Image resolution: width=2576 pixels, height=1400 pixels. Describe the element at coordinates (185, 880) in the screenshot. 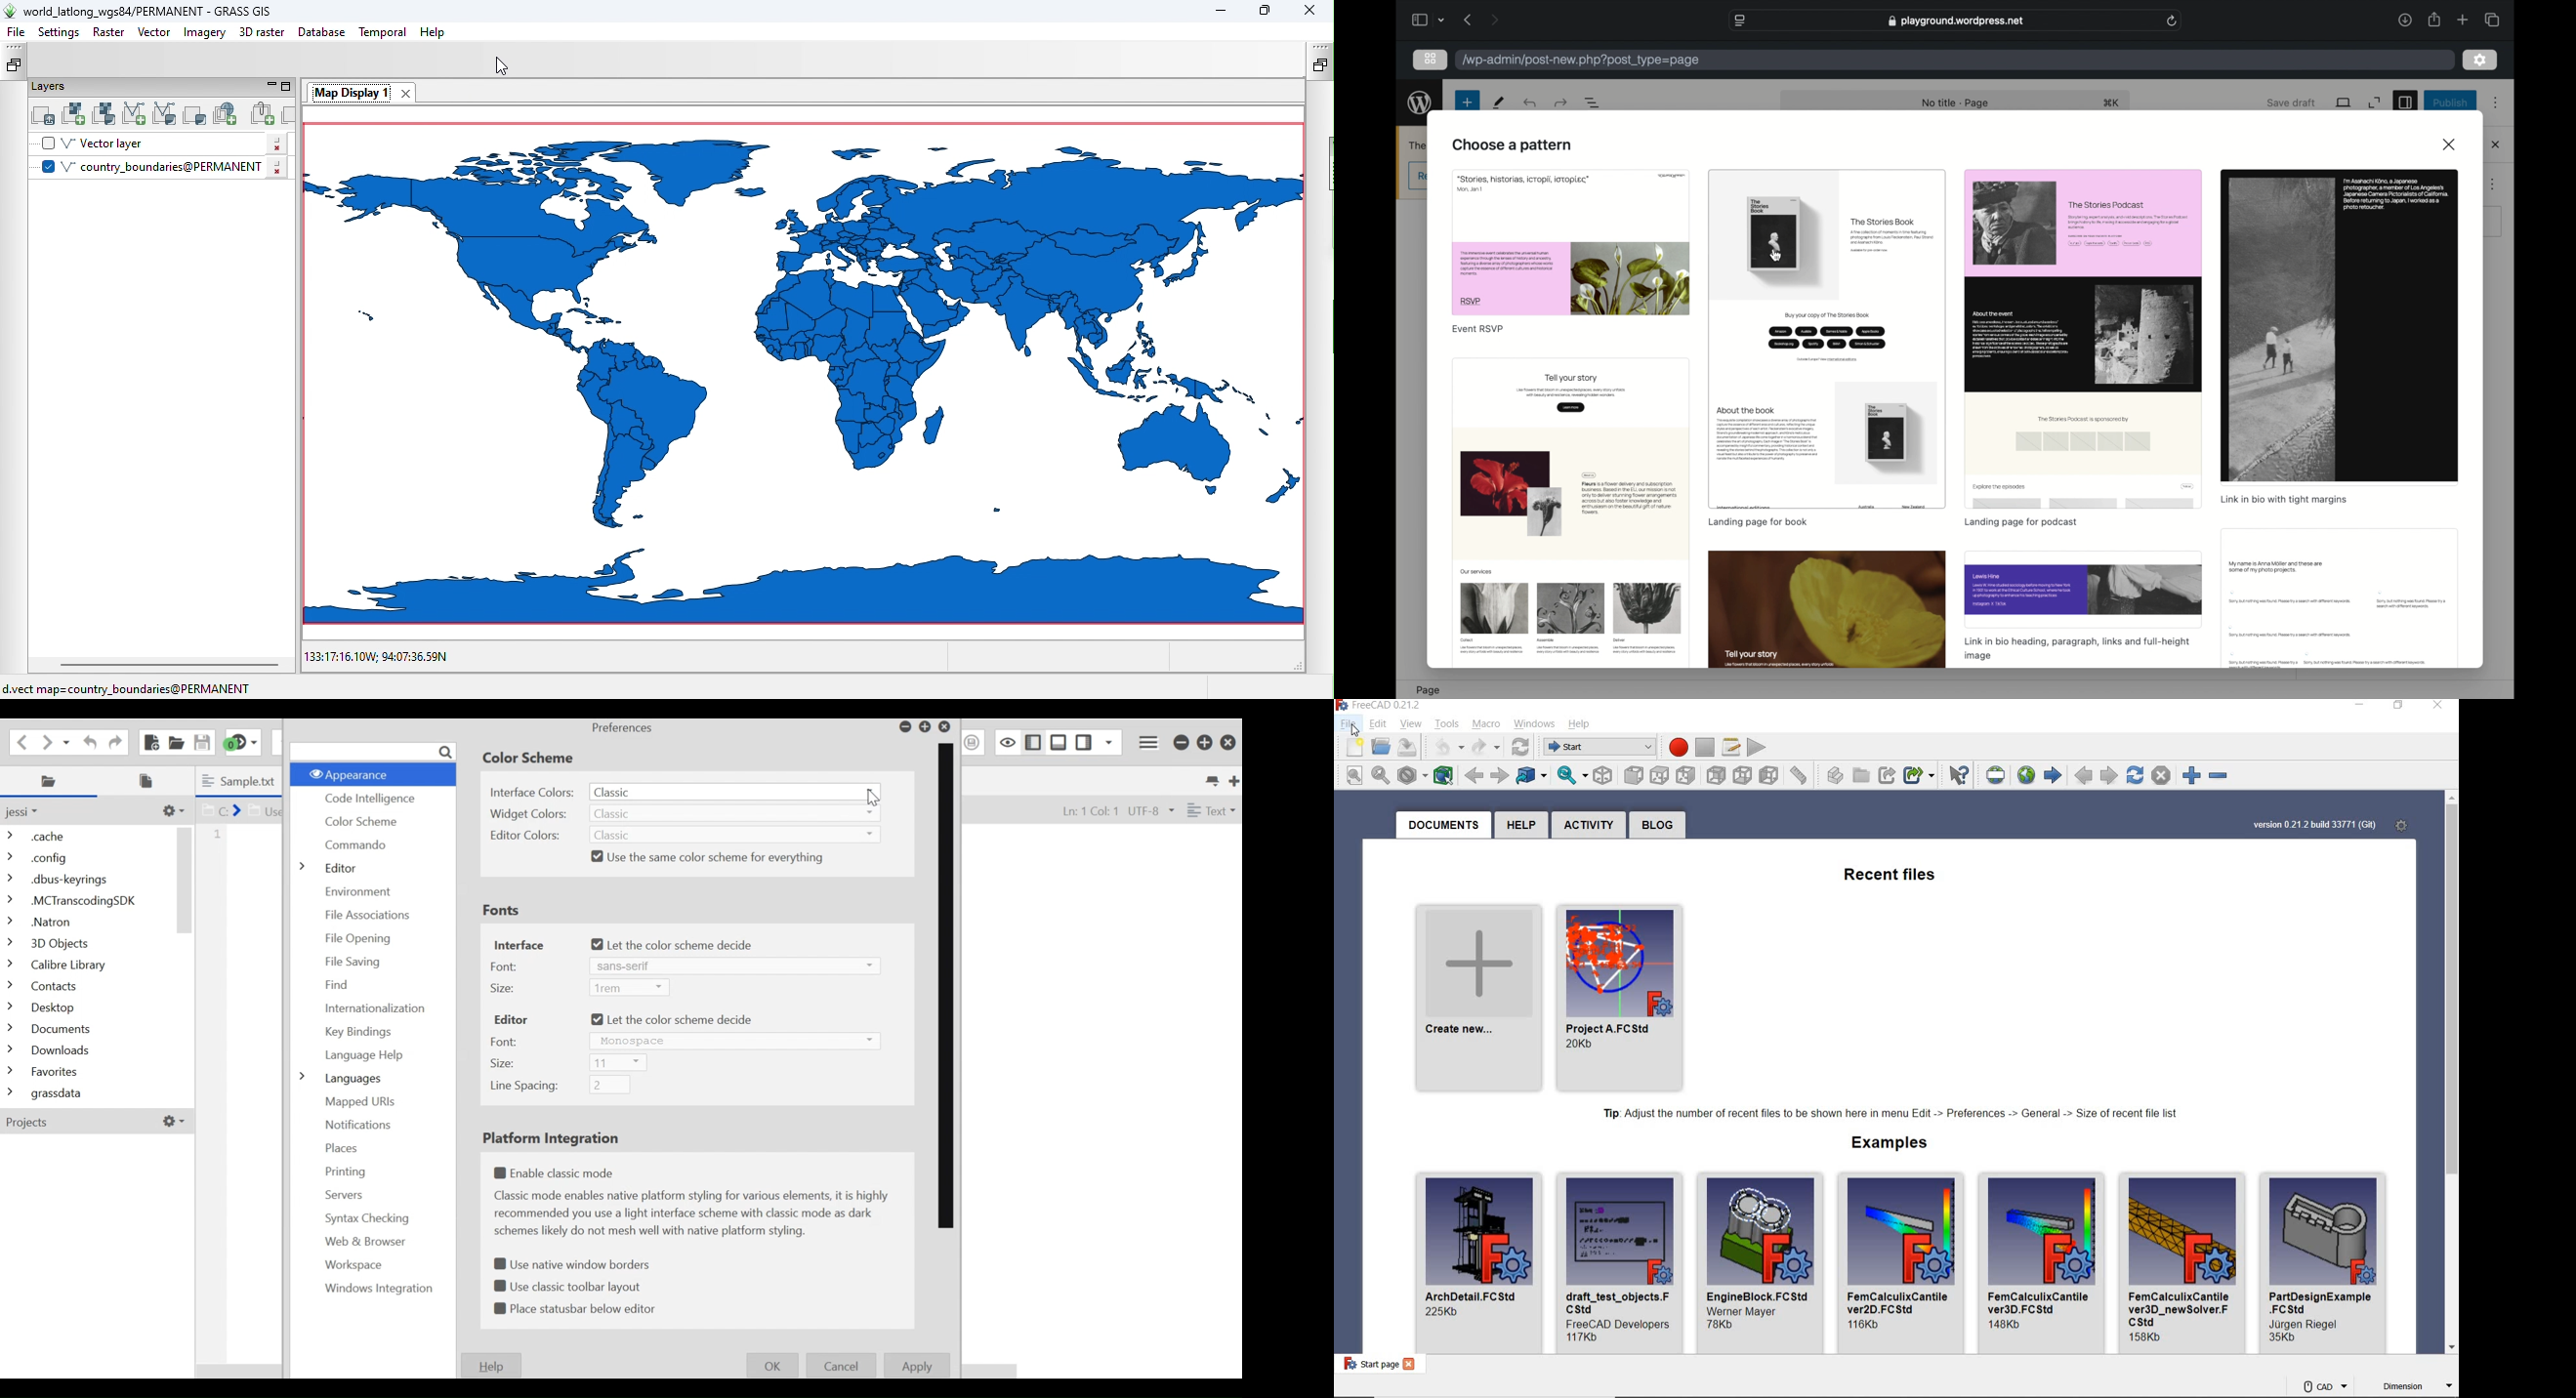

I see `Vertical Scroll bar` at that location.